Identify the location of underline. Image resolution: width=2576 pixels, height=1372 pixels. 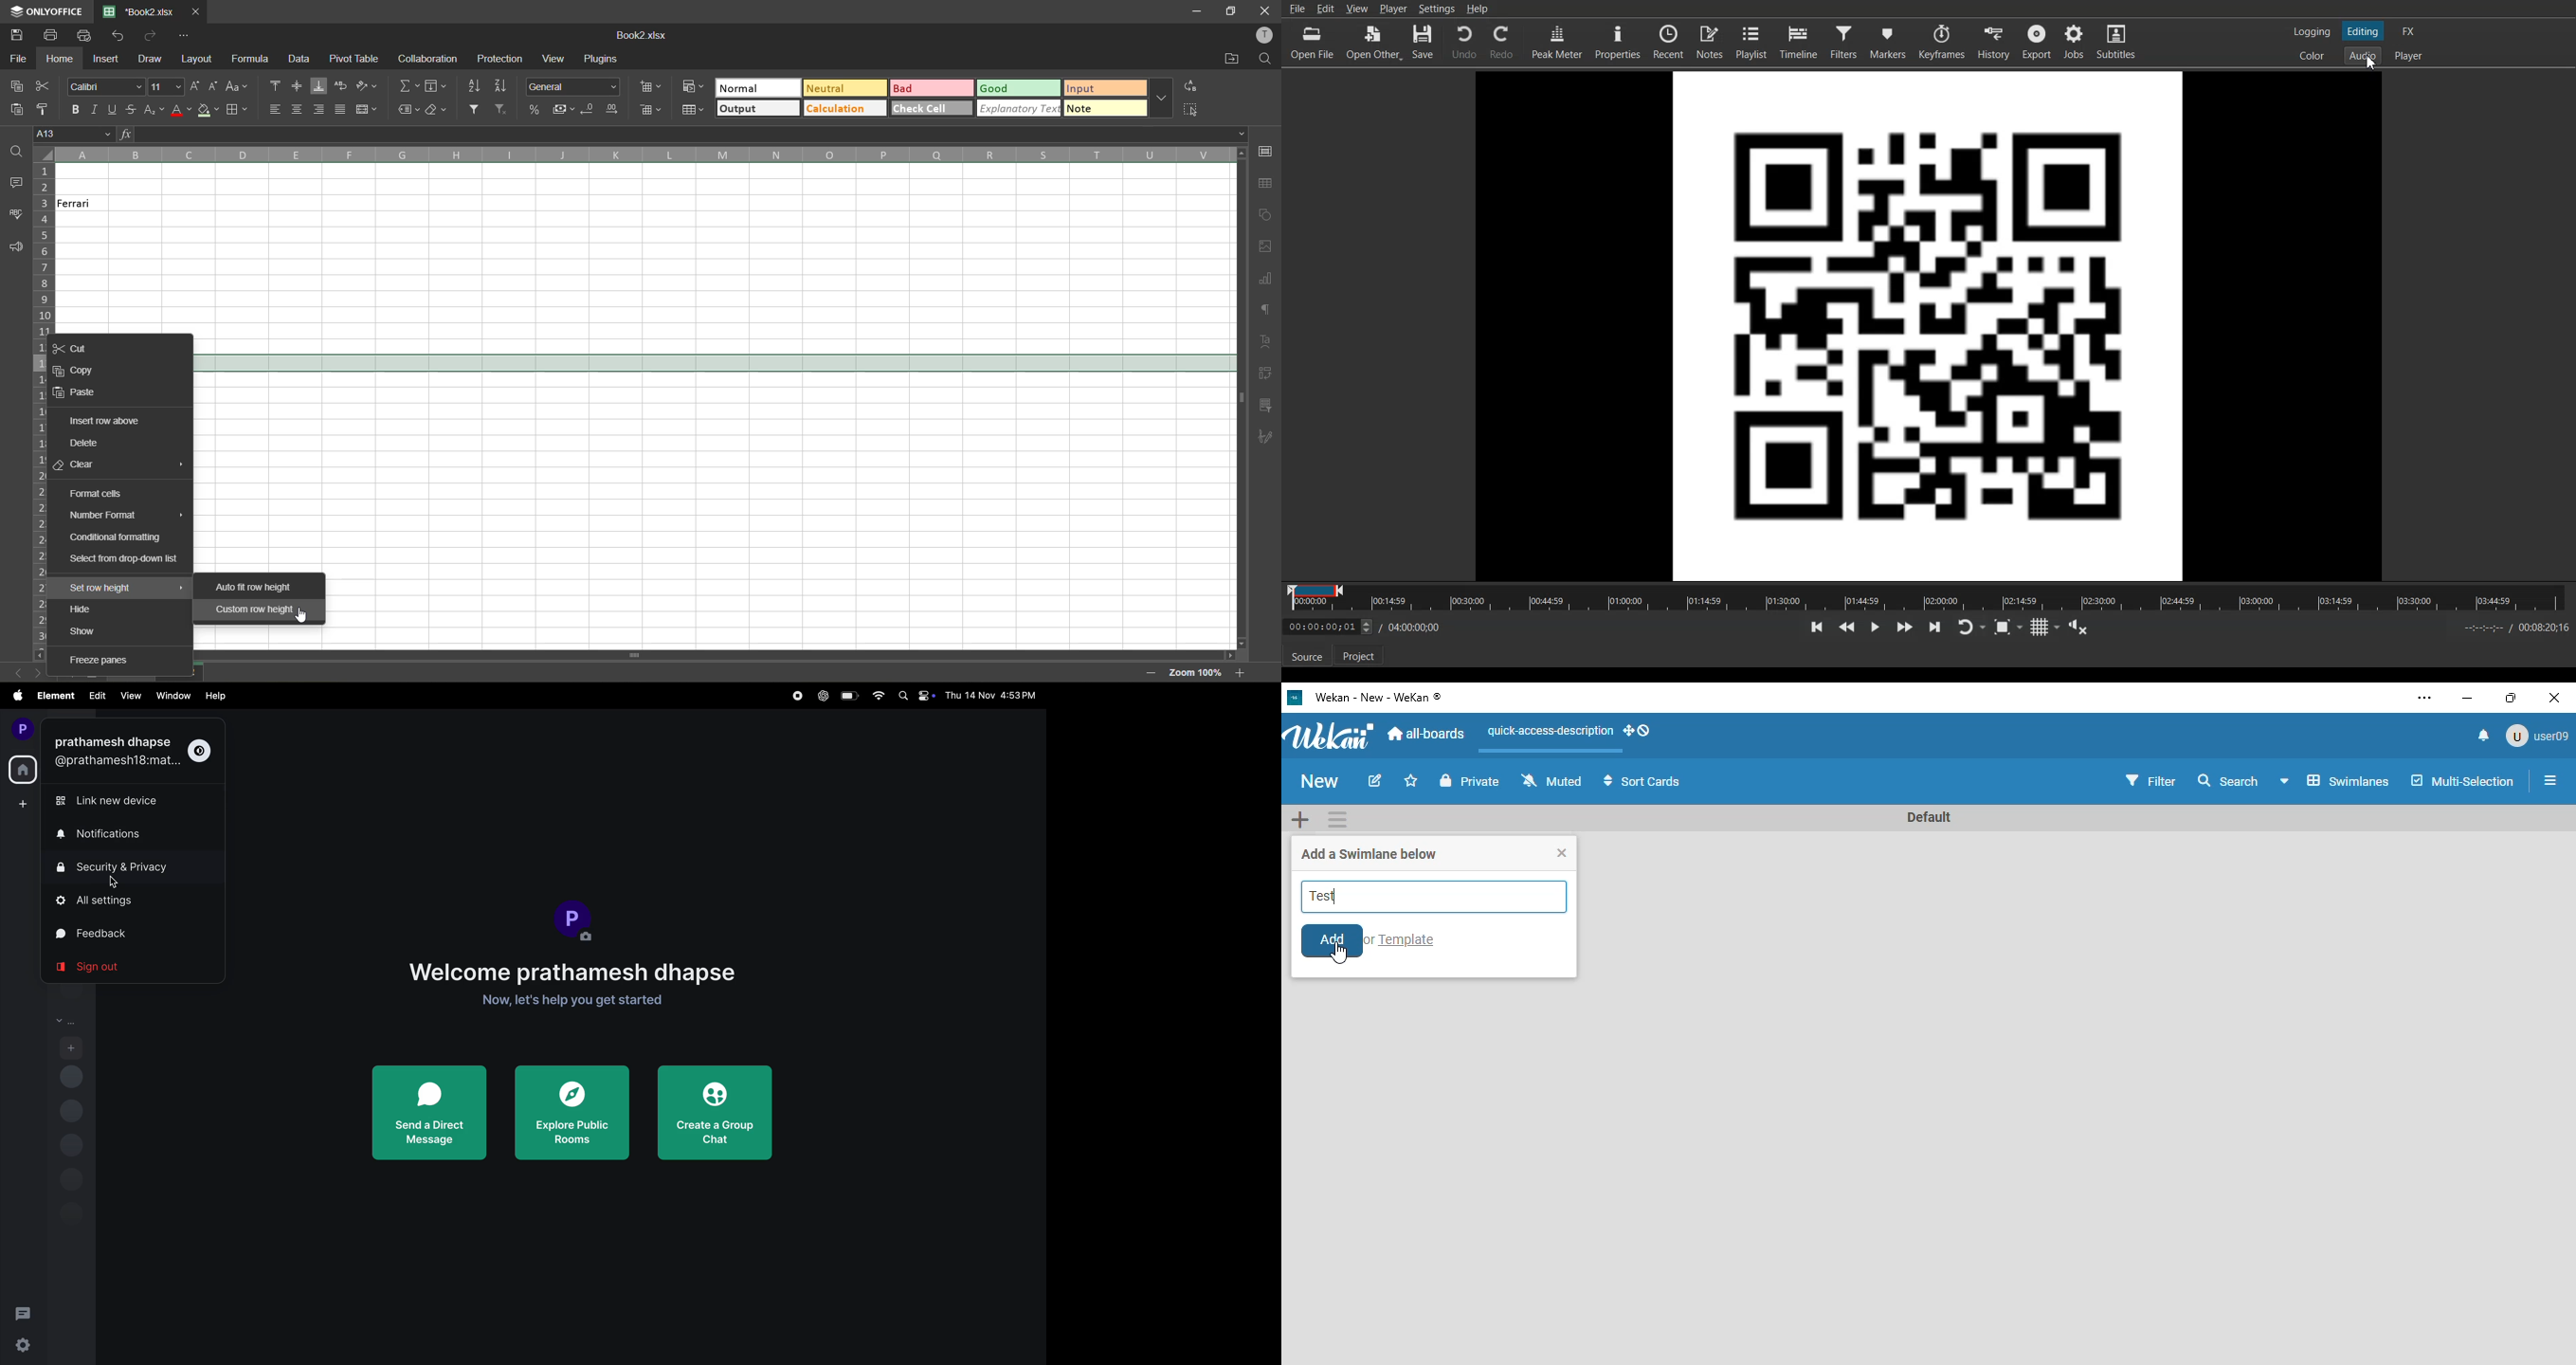
(111, 110).